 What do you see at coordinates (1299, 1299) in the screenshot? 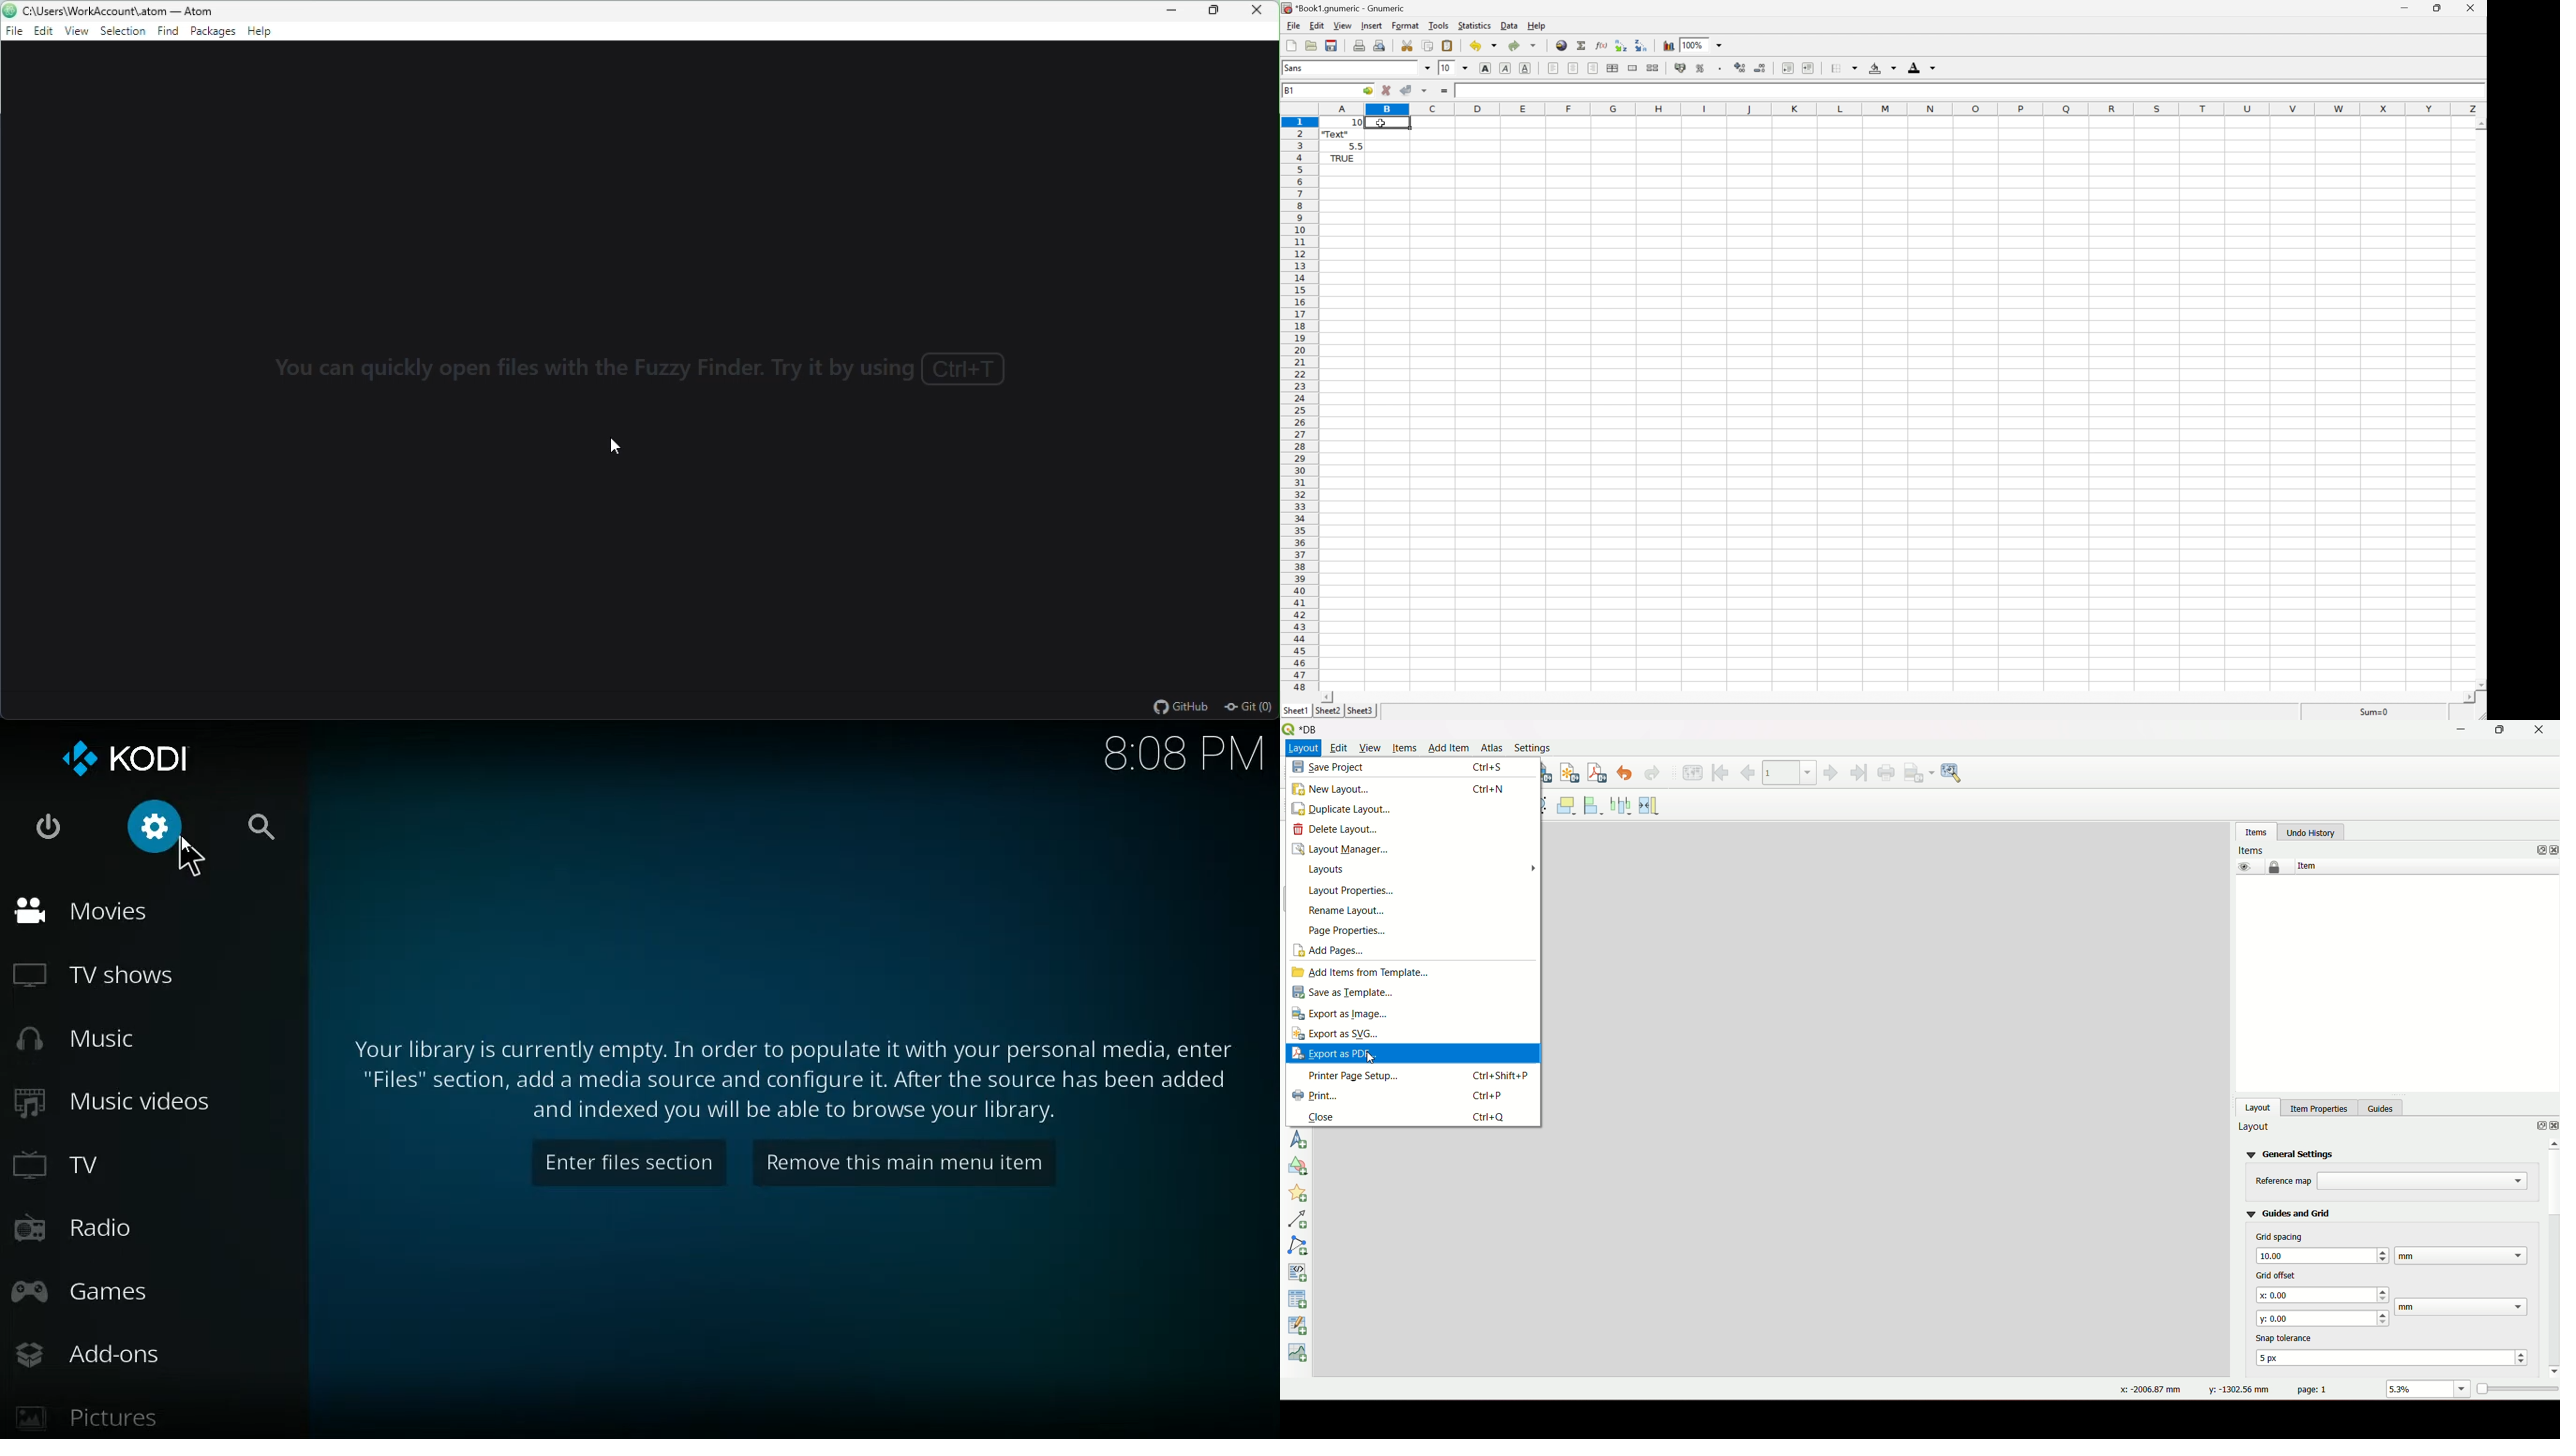
I see `add fixed table` at bounding box center [1299, 1299].